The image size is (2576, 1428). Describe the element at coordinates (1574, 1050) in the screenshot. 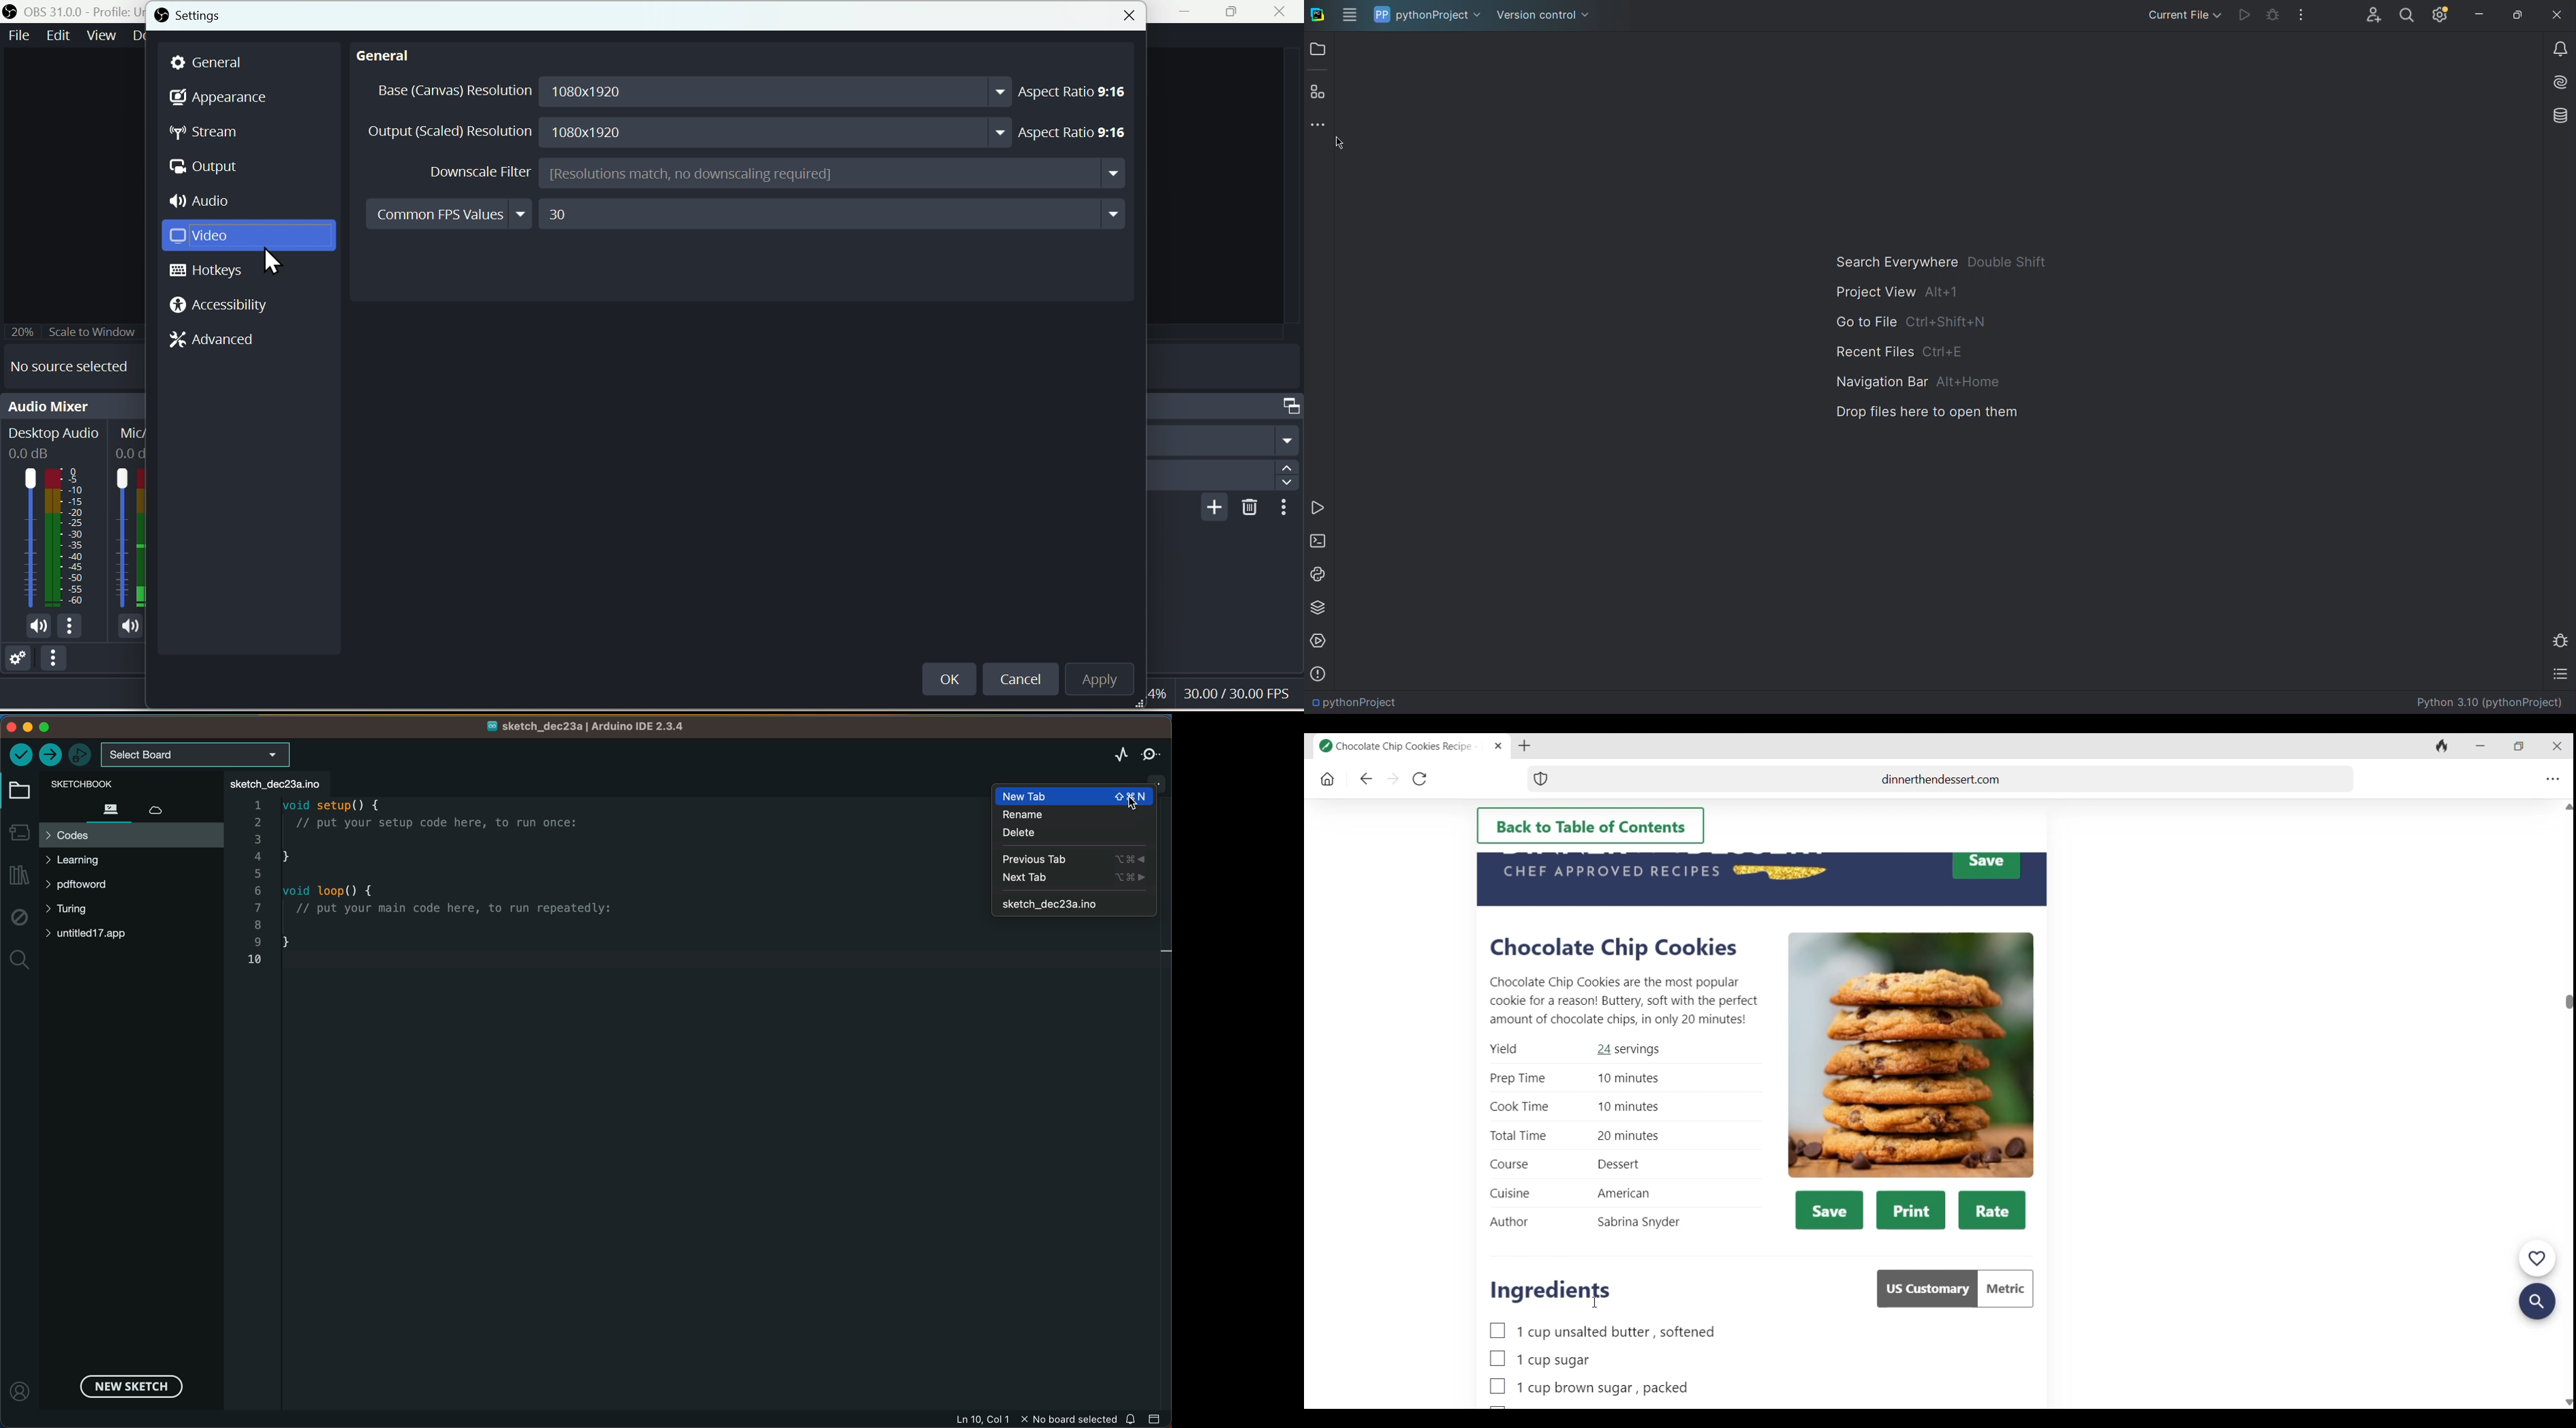

I see `Yield 24 servings` at that location.